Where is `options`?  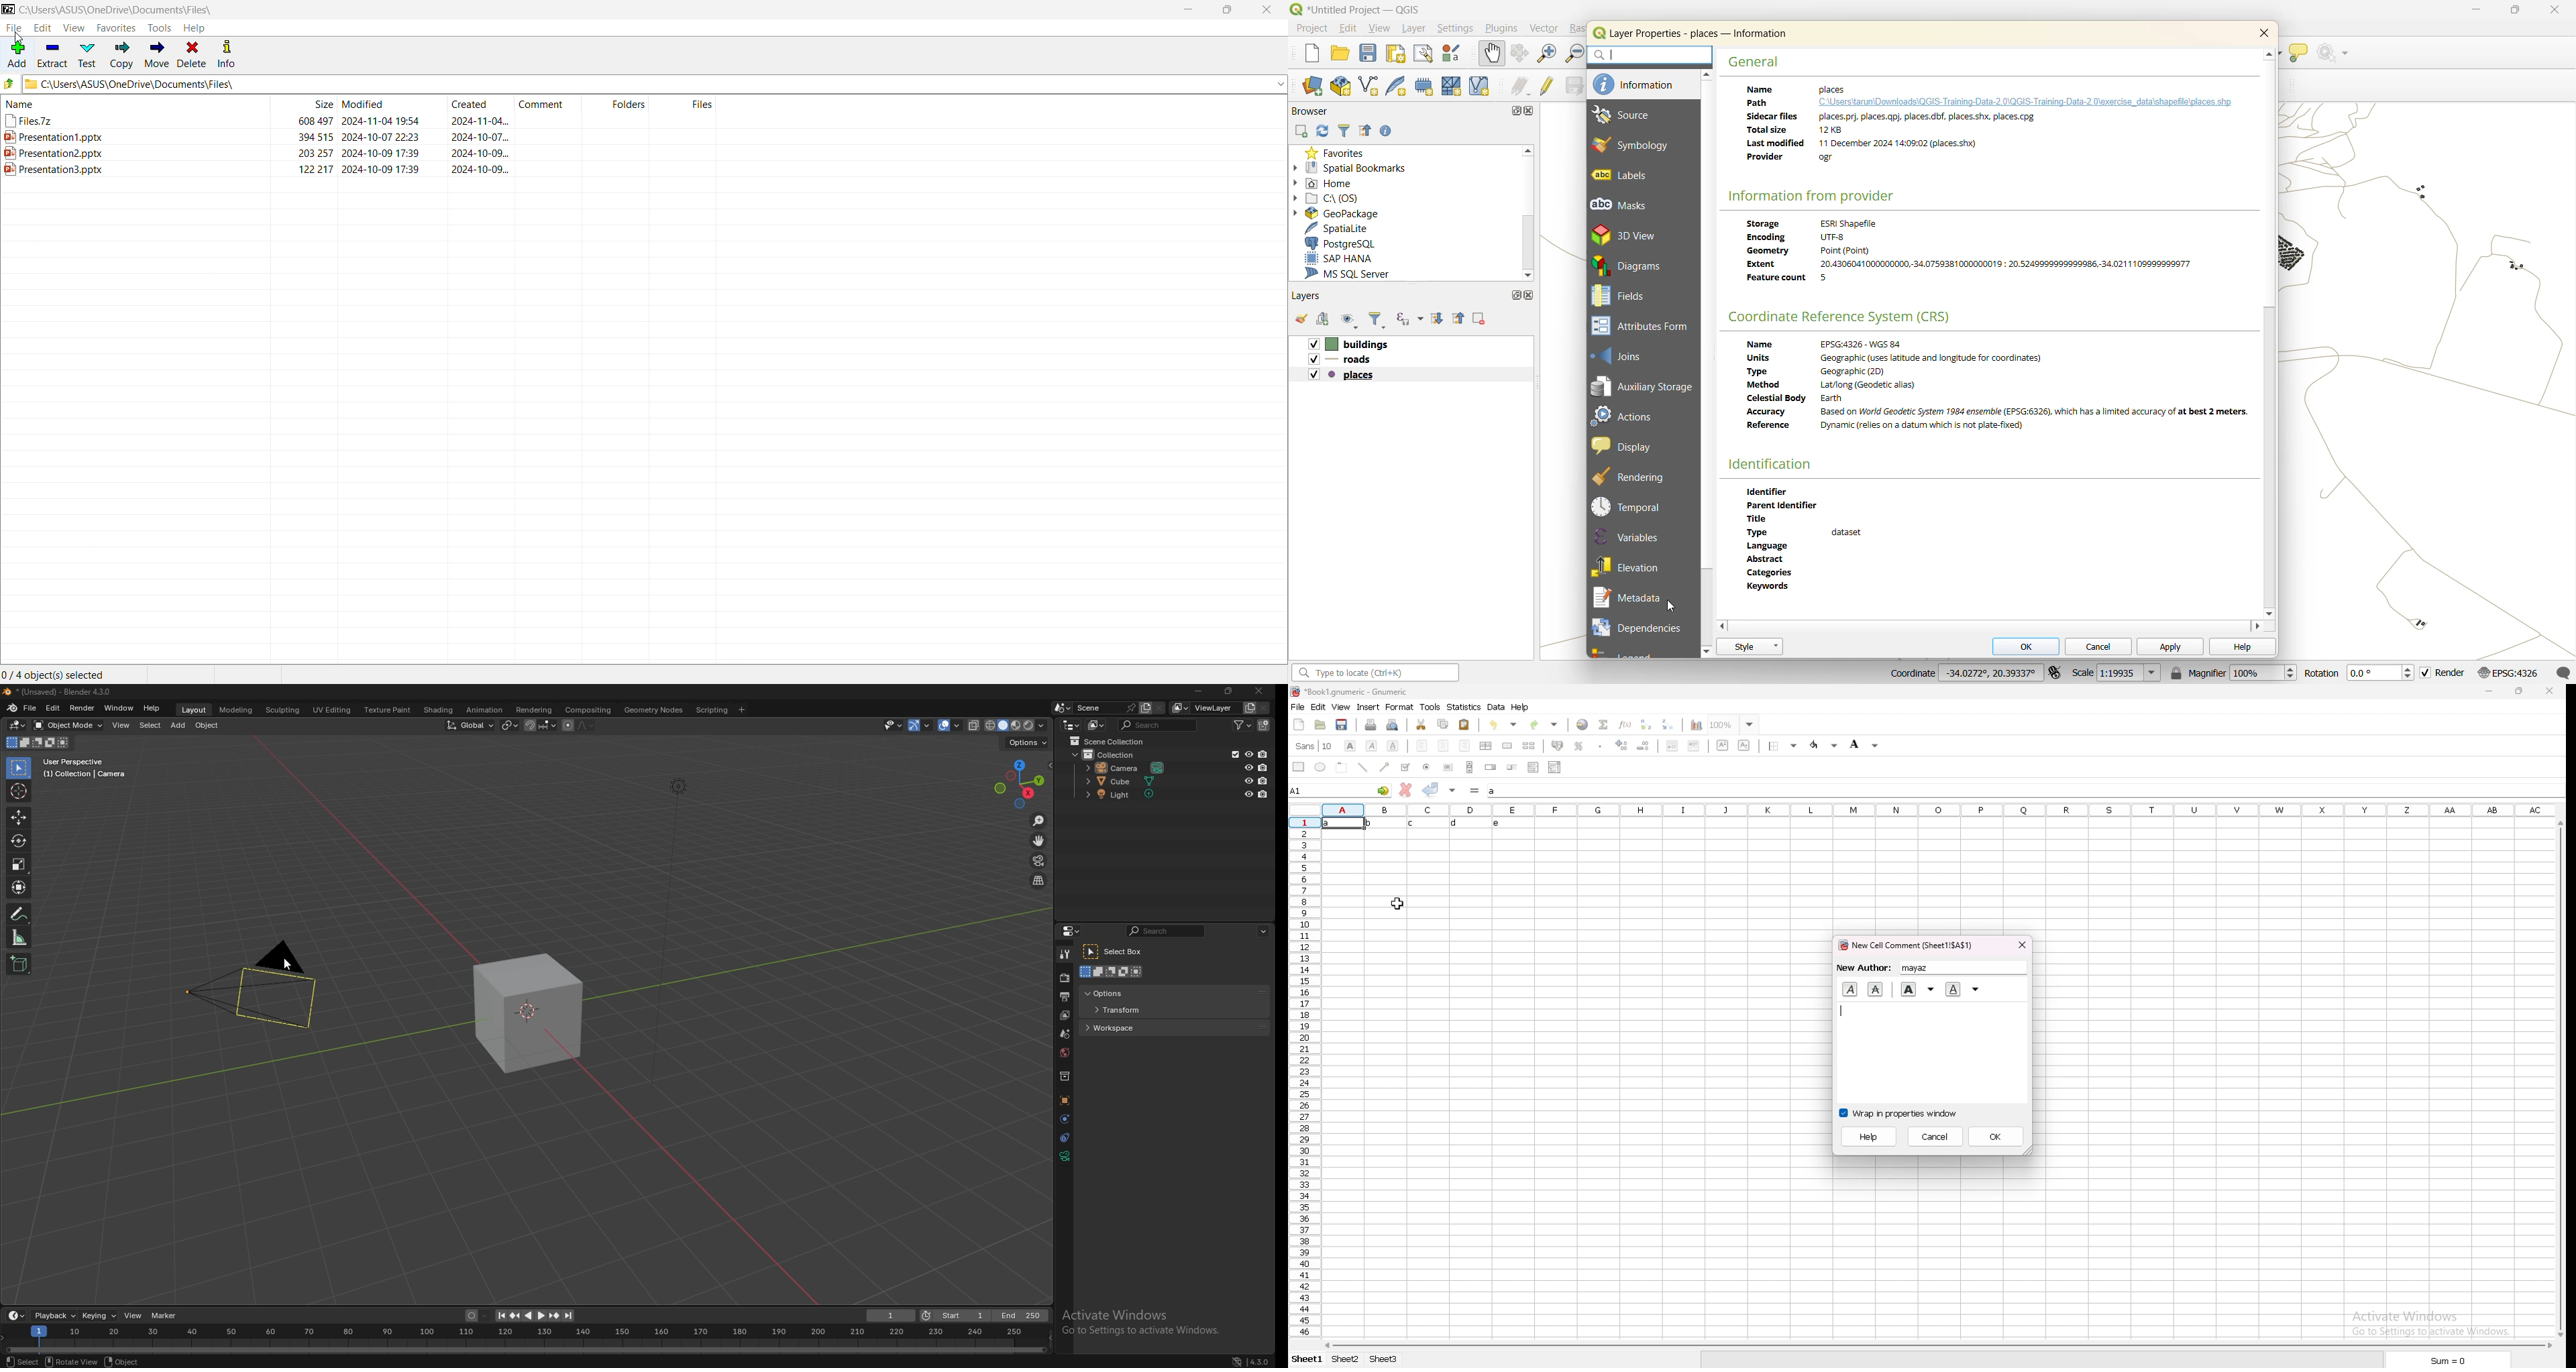 options is located at coordinates (1120, 993).